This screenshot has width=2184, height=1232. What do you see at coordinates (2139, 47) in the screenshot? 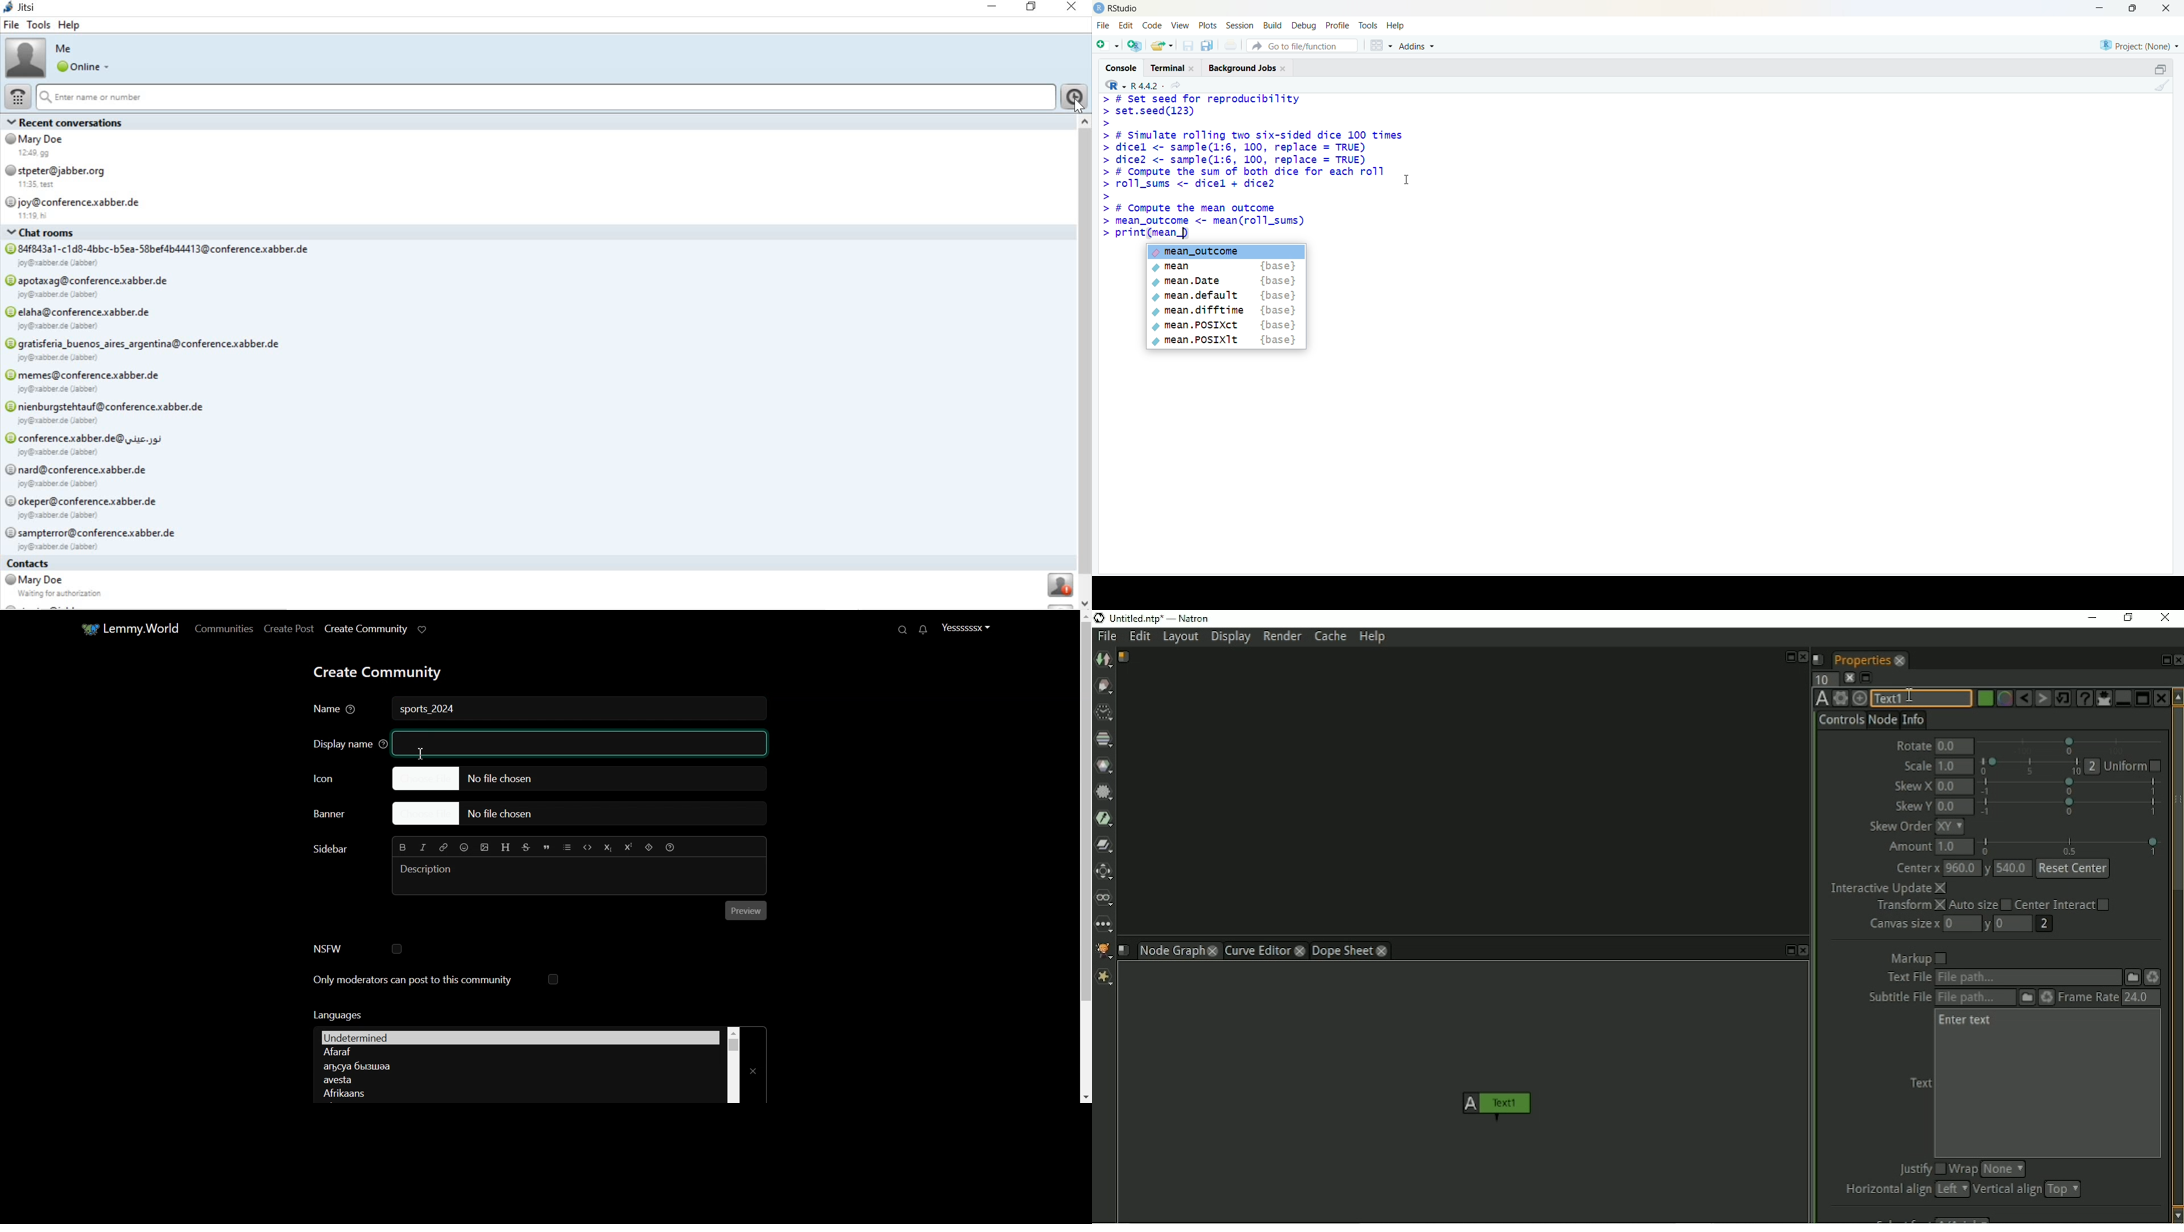
I see `project (none)` at bounding box center [2139, 47].